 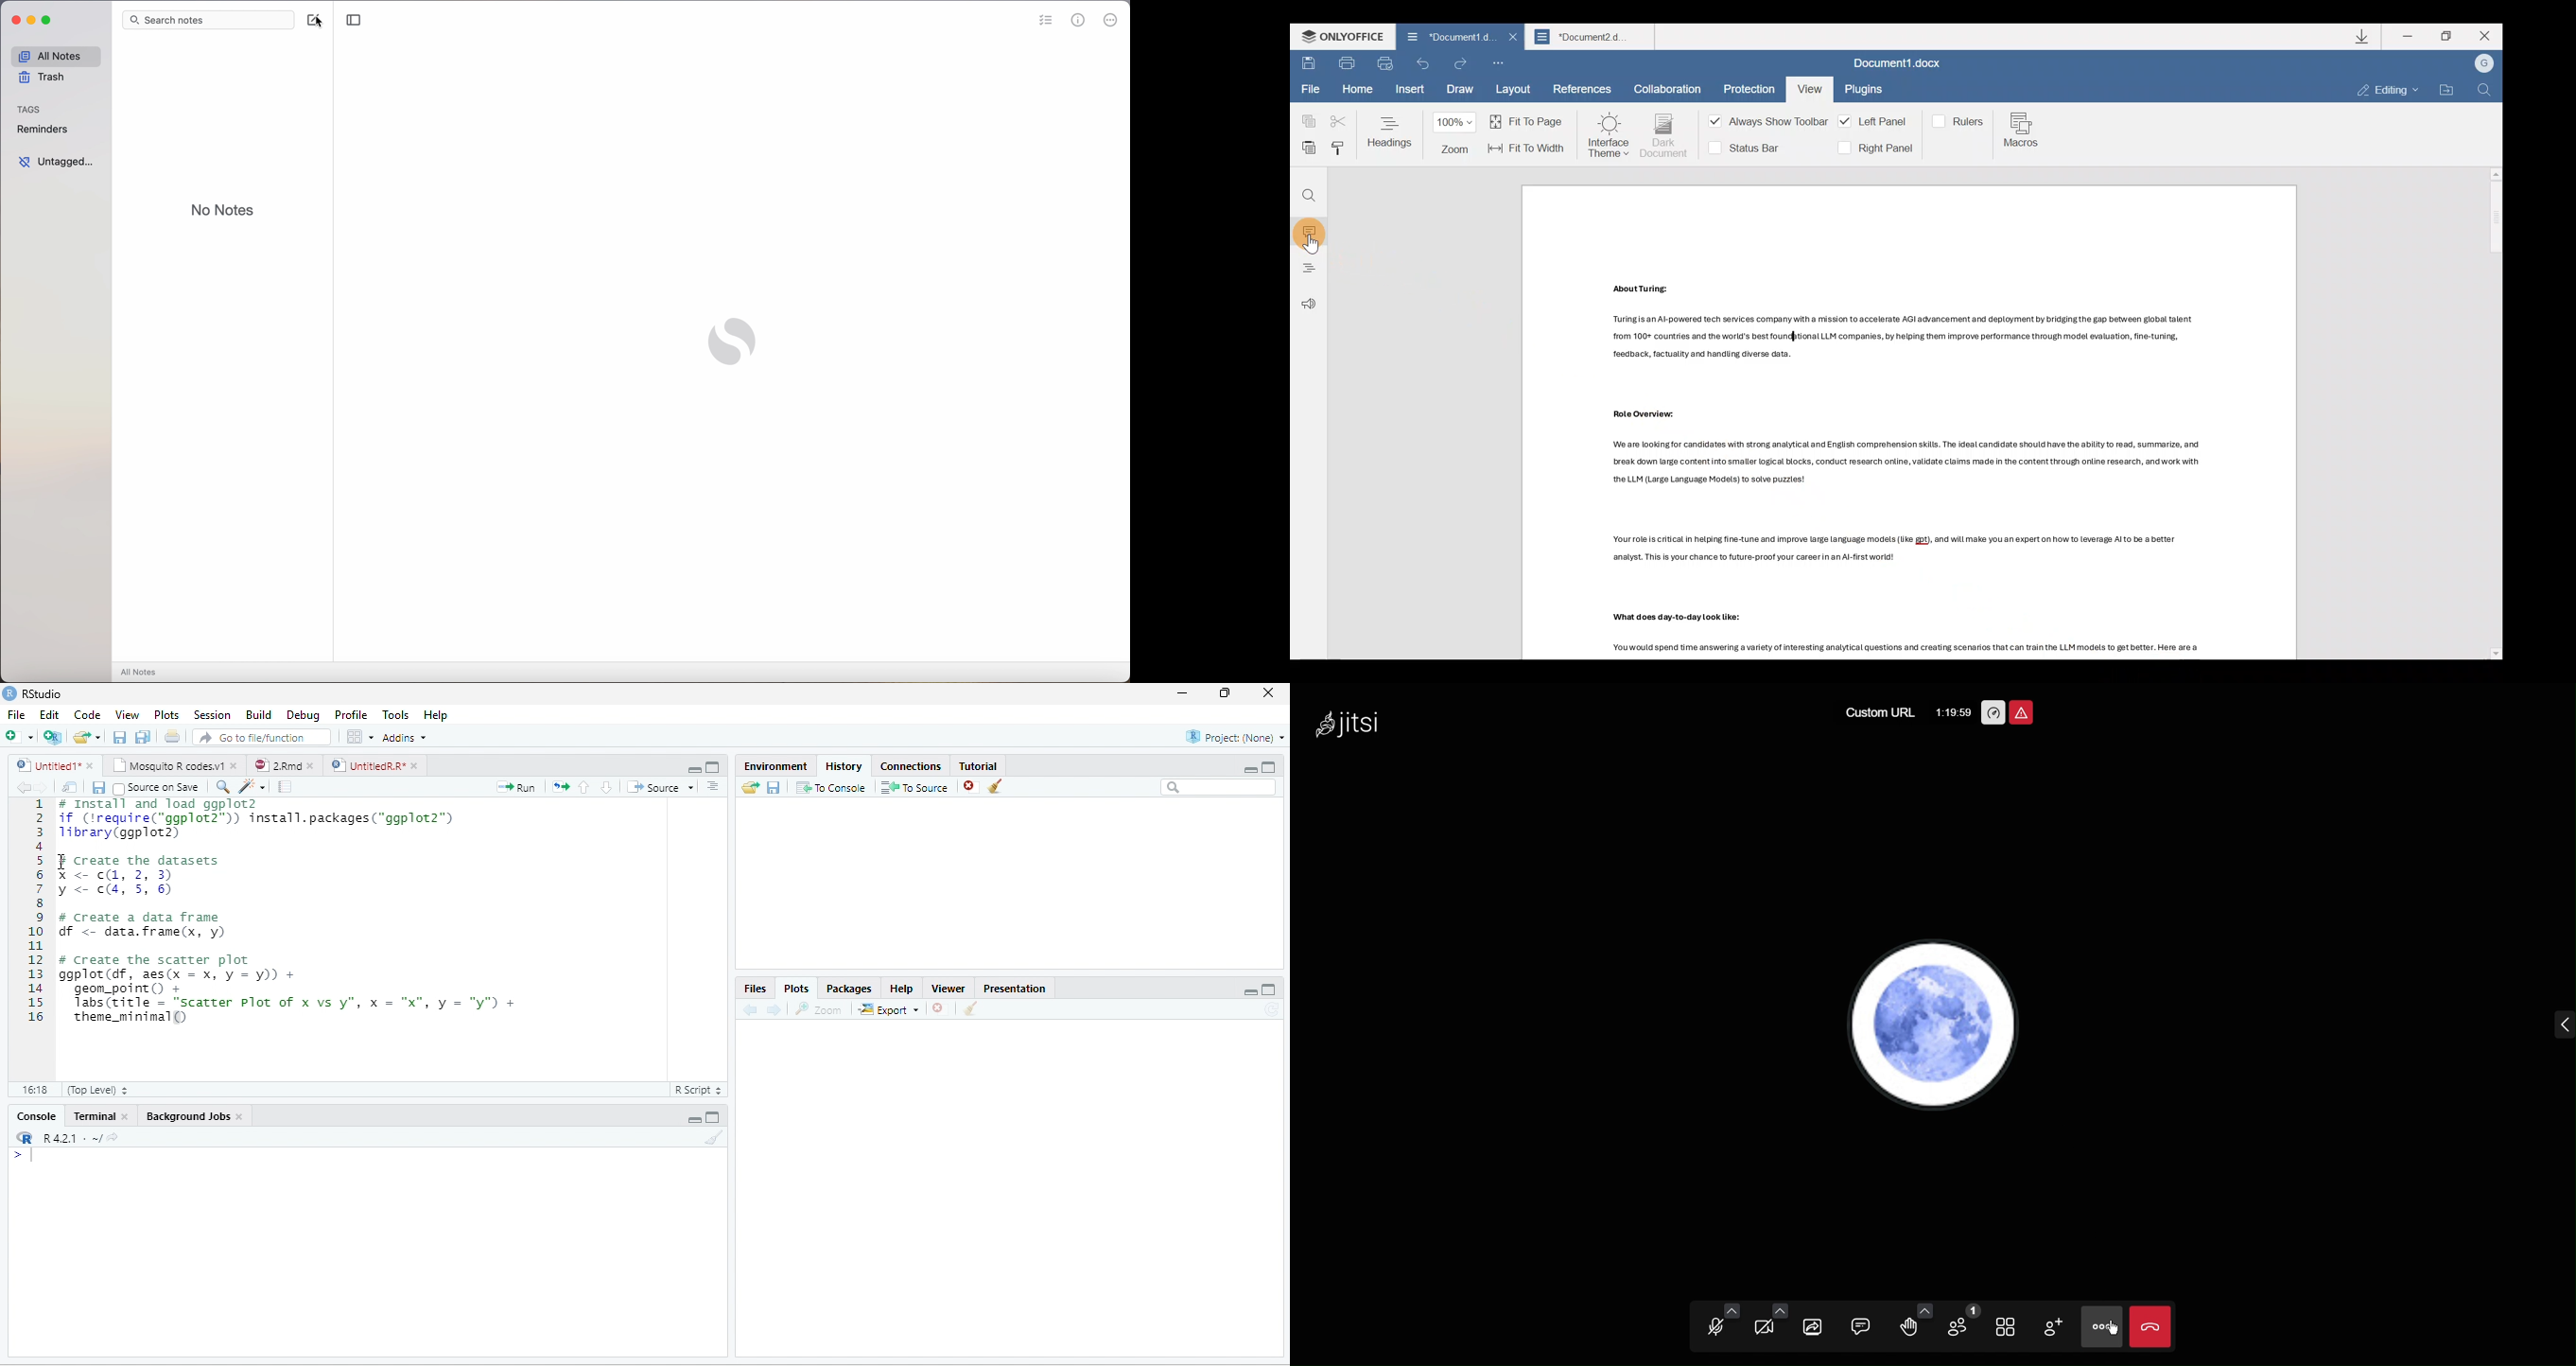 What do you see at coordinates (1227, 693) in the screenshot?
I see `restore` at bounding box center [1227, 693].